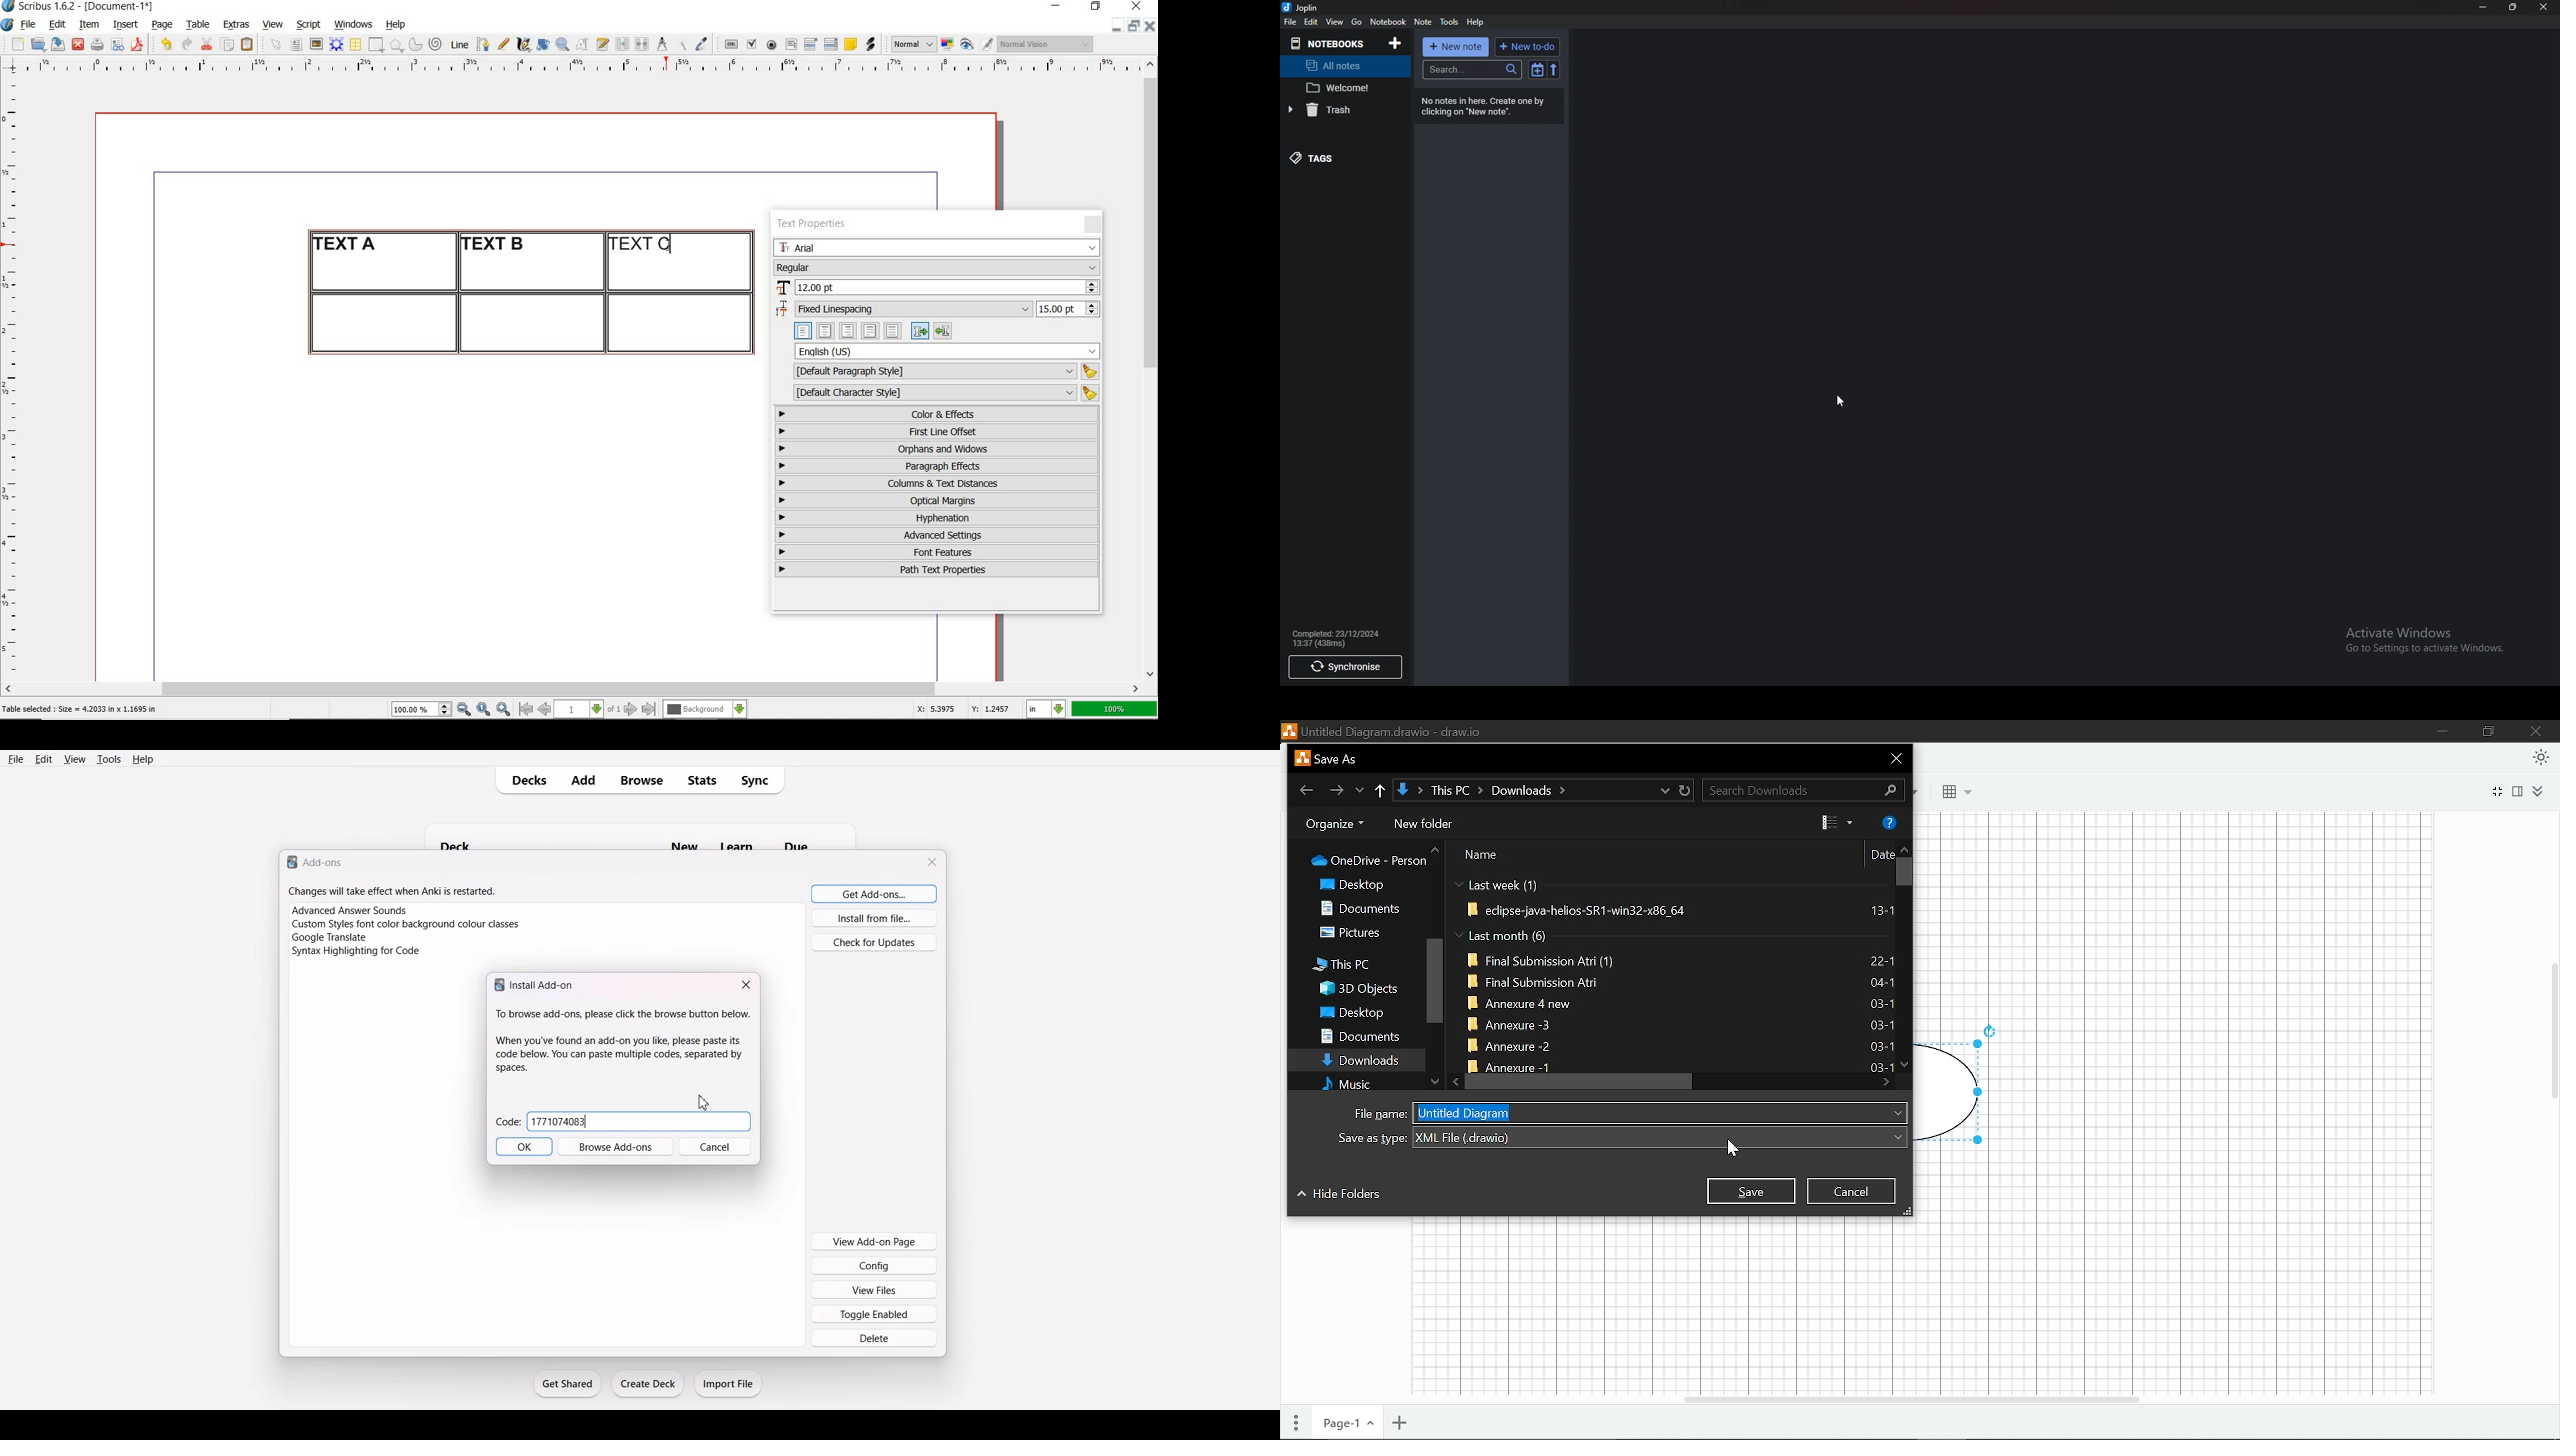  What do you see at coordinates (874, 941) in the screenshot?
I see `Check for Updates` at bounding box center [874, 941].